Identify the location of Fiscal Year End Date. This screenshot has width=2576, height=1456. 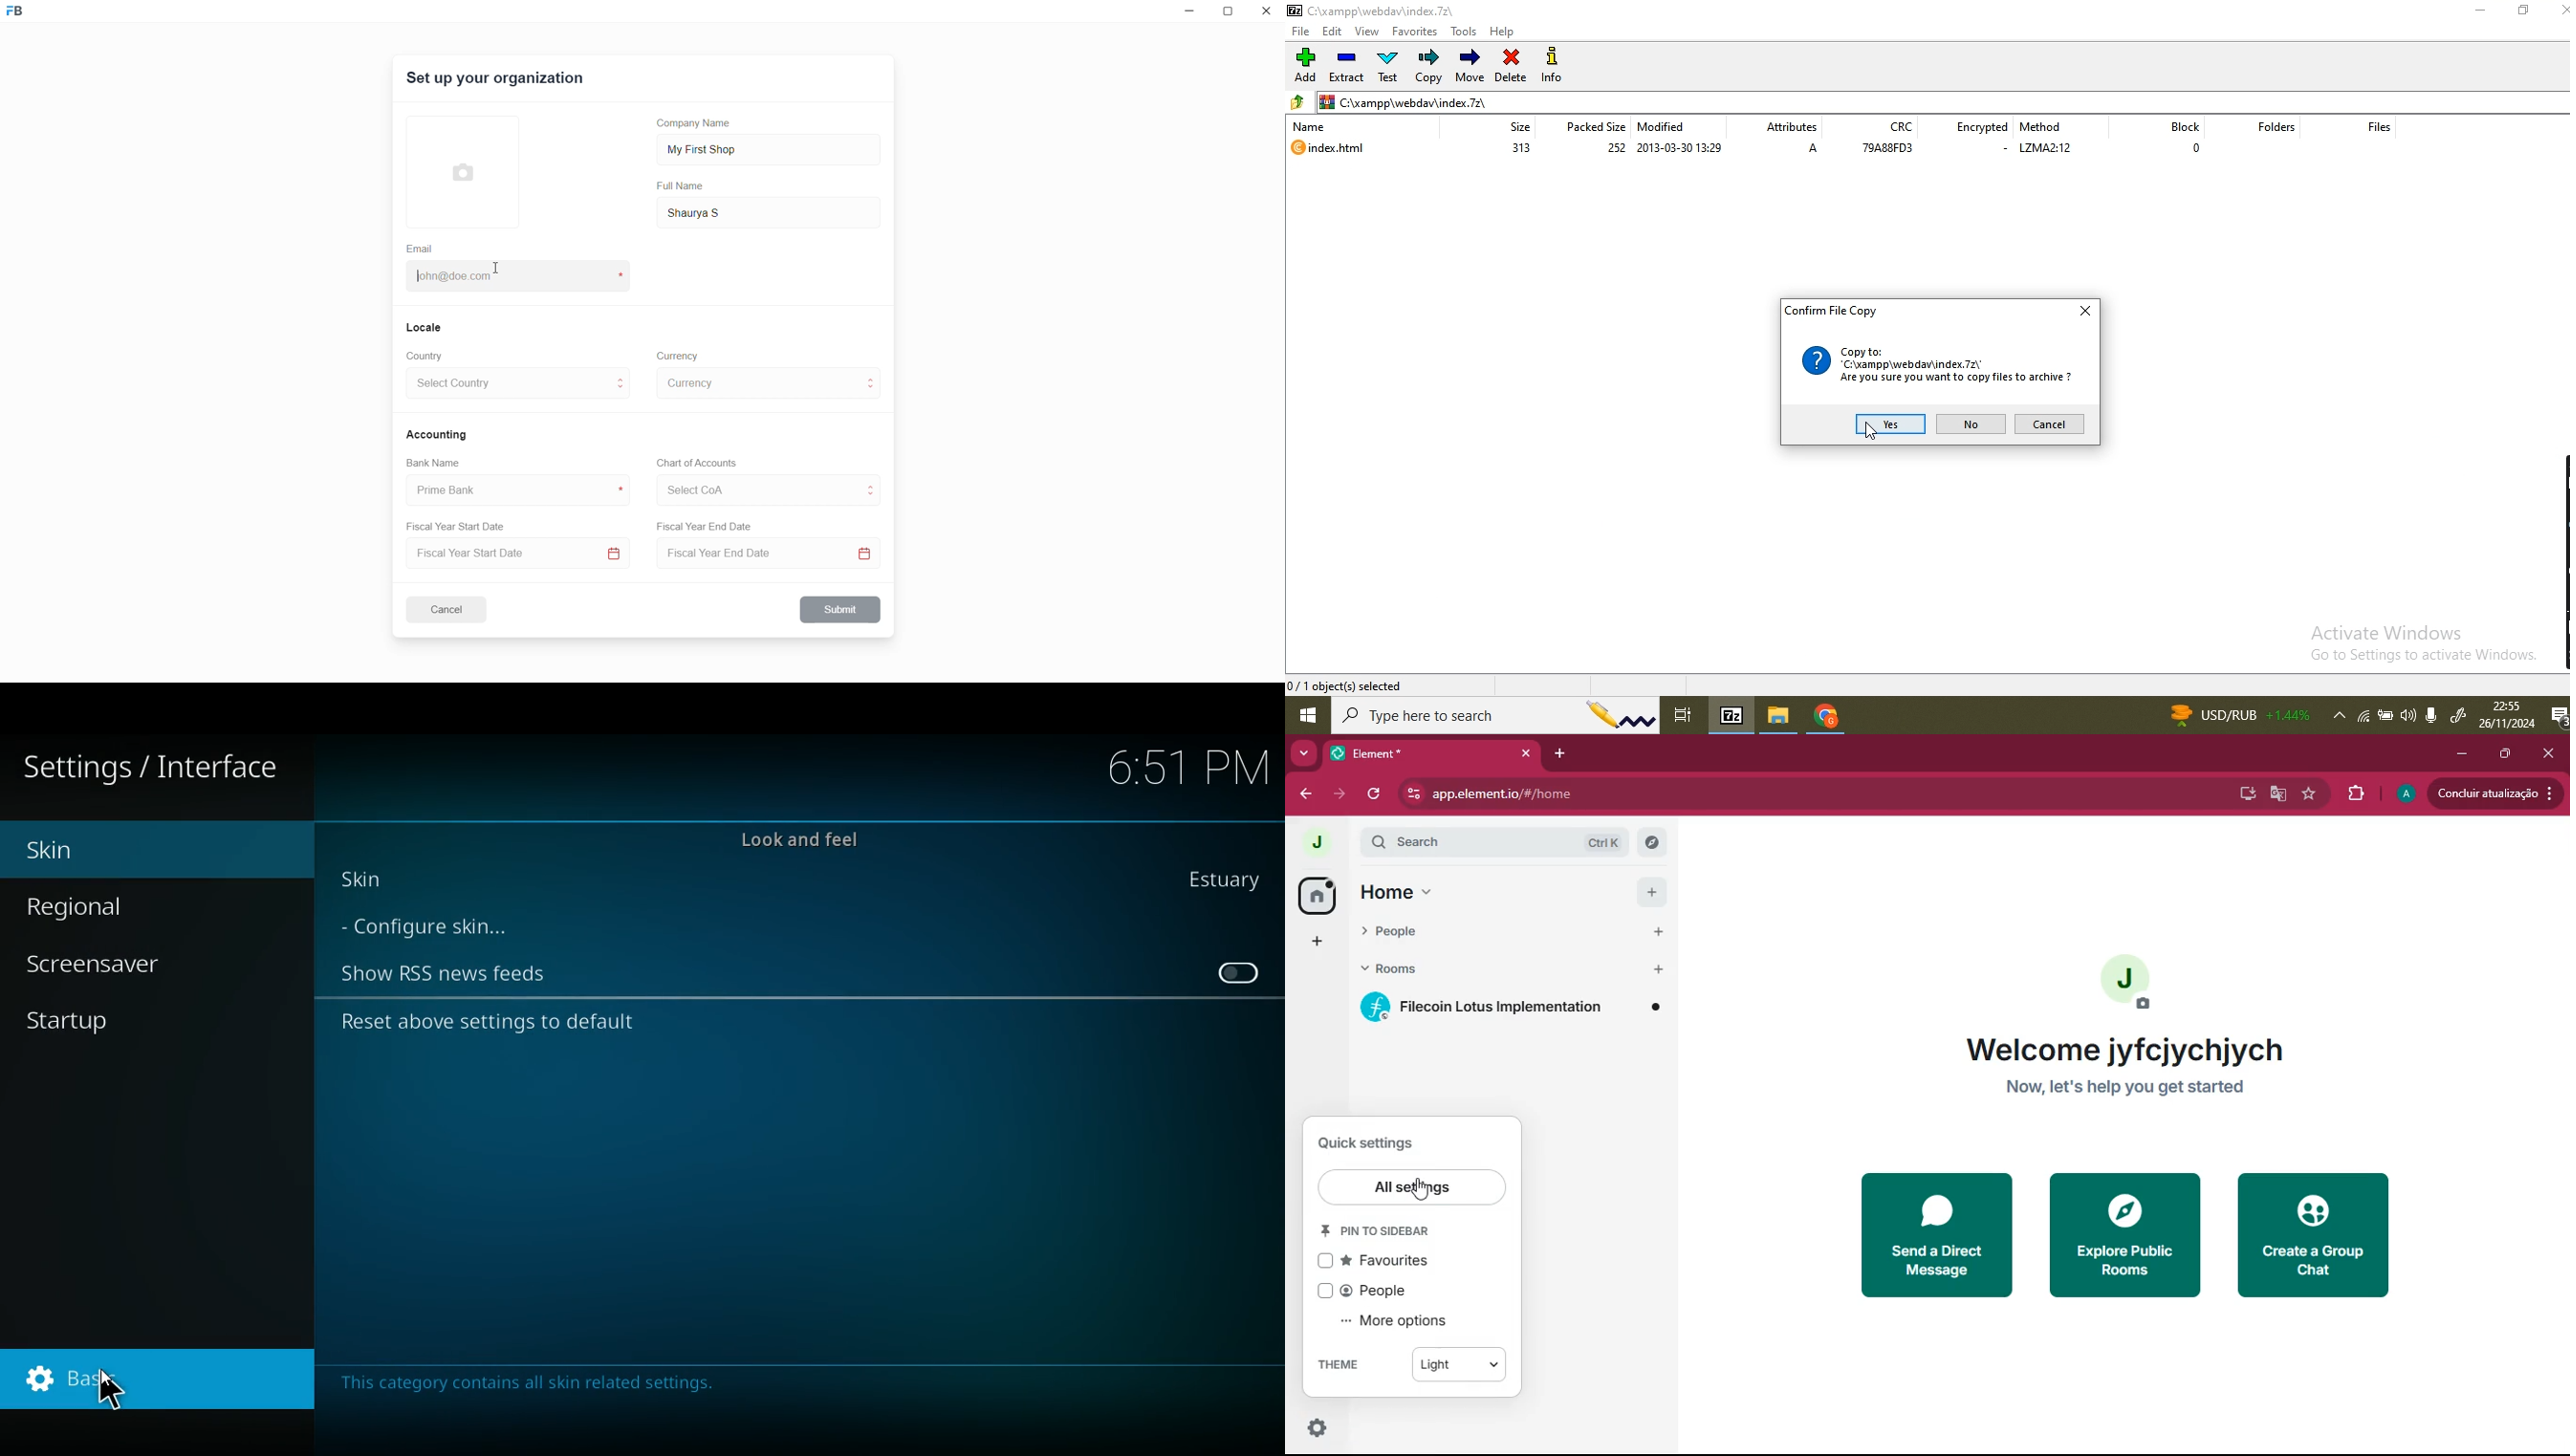
(705, 527).